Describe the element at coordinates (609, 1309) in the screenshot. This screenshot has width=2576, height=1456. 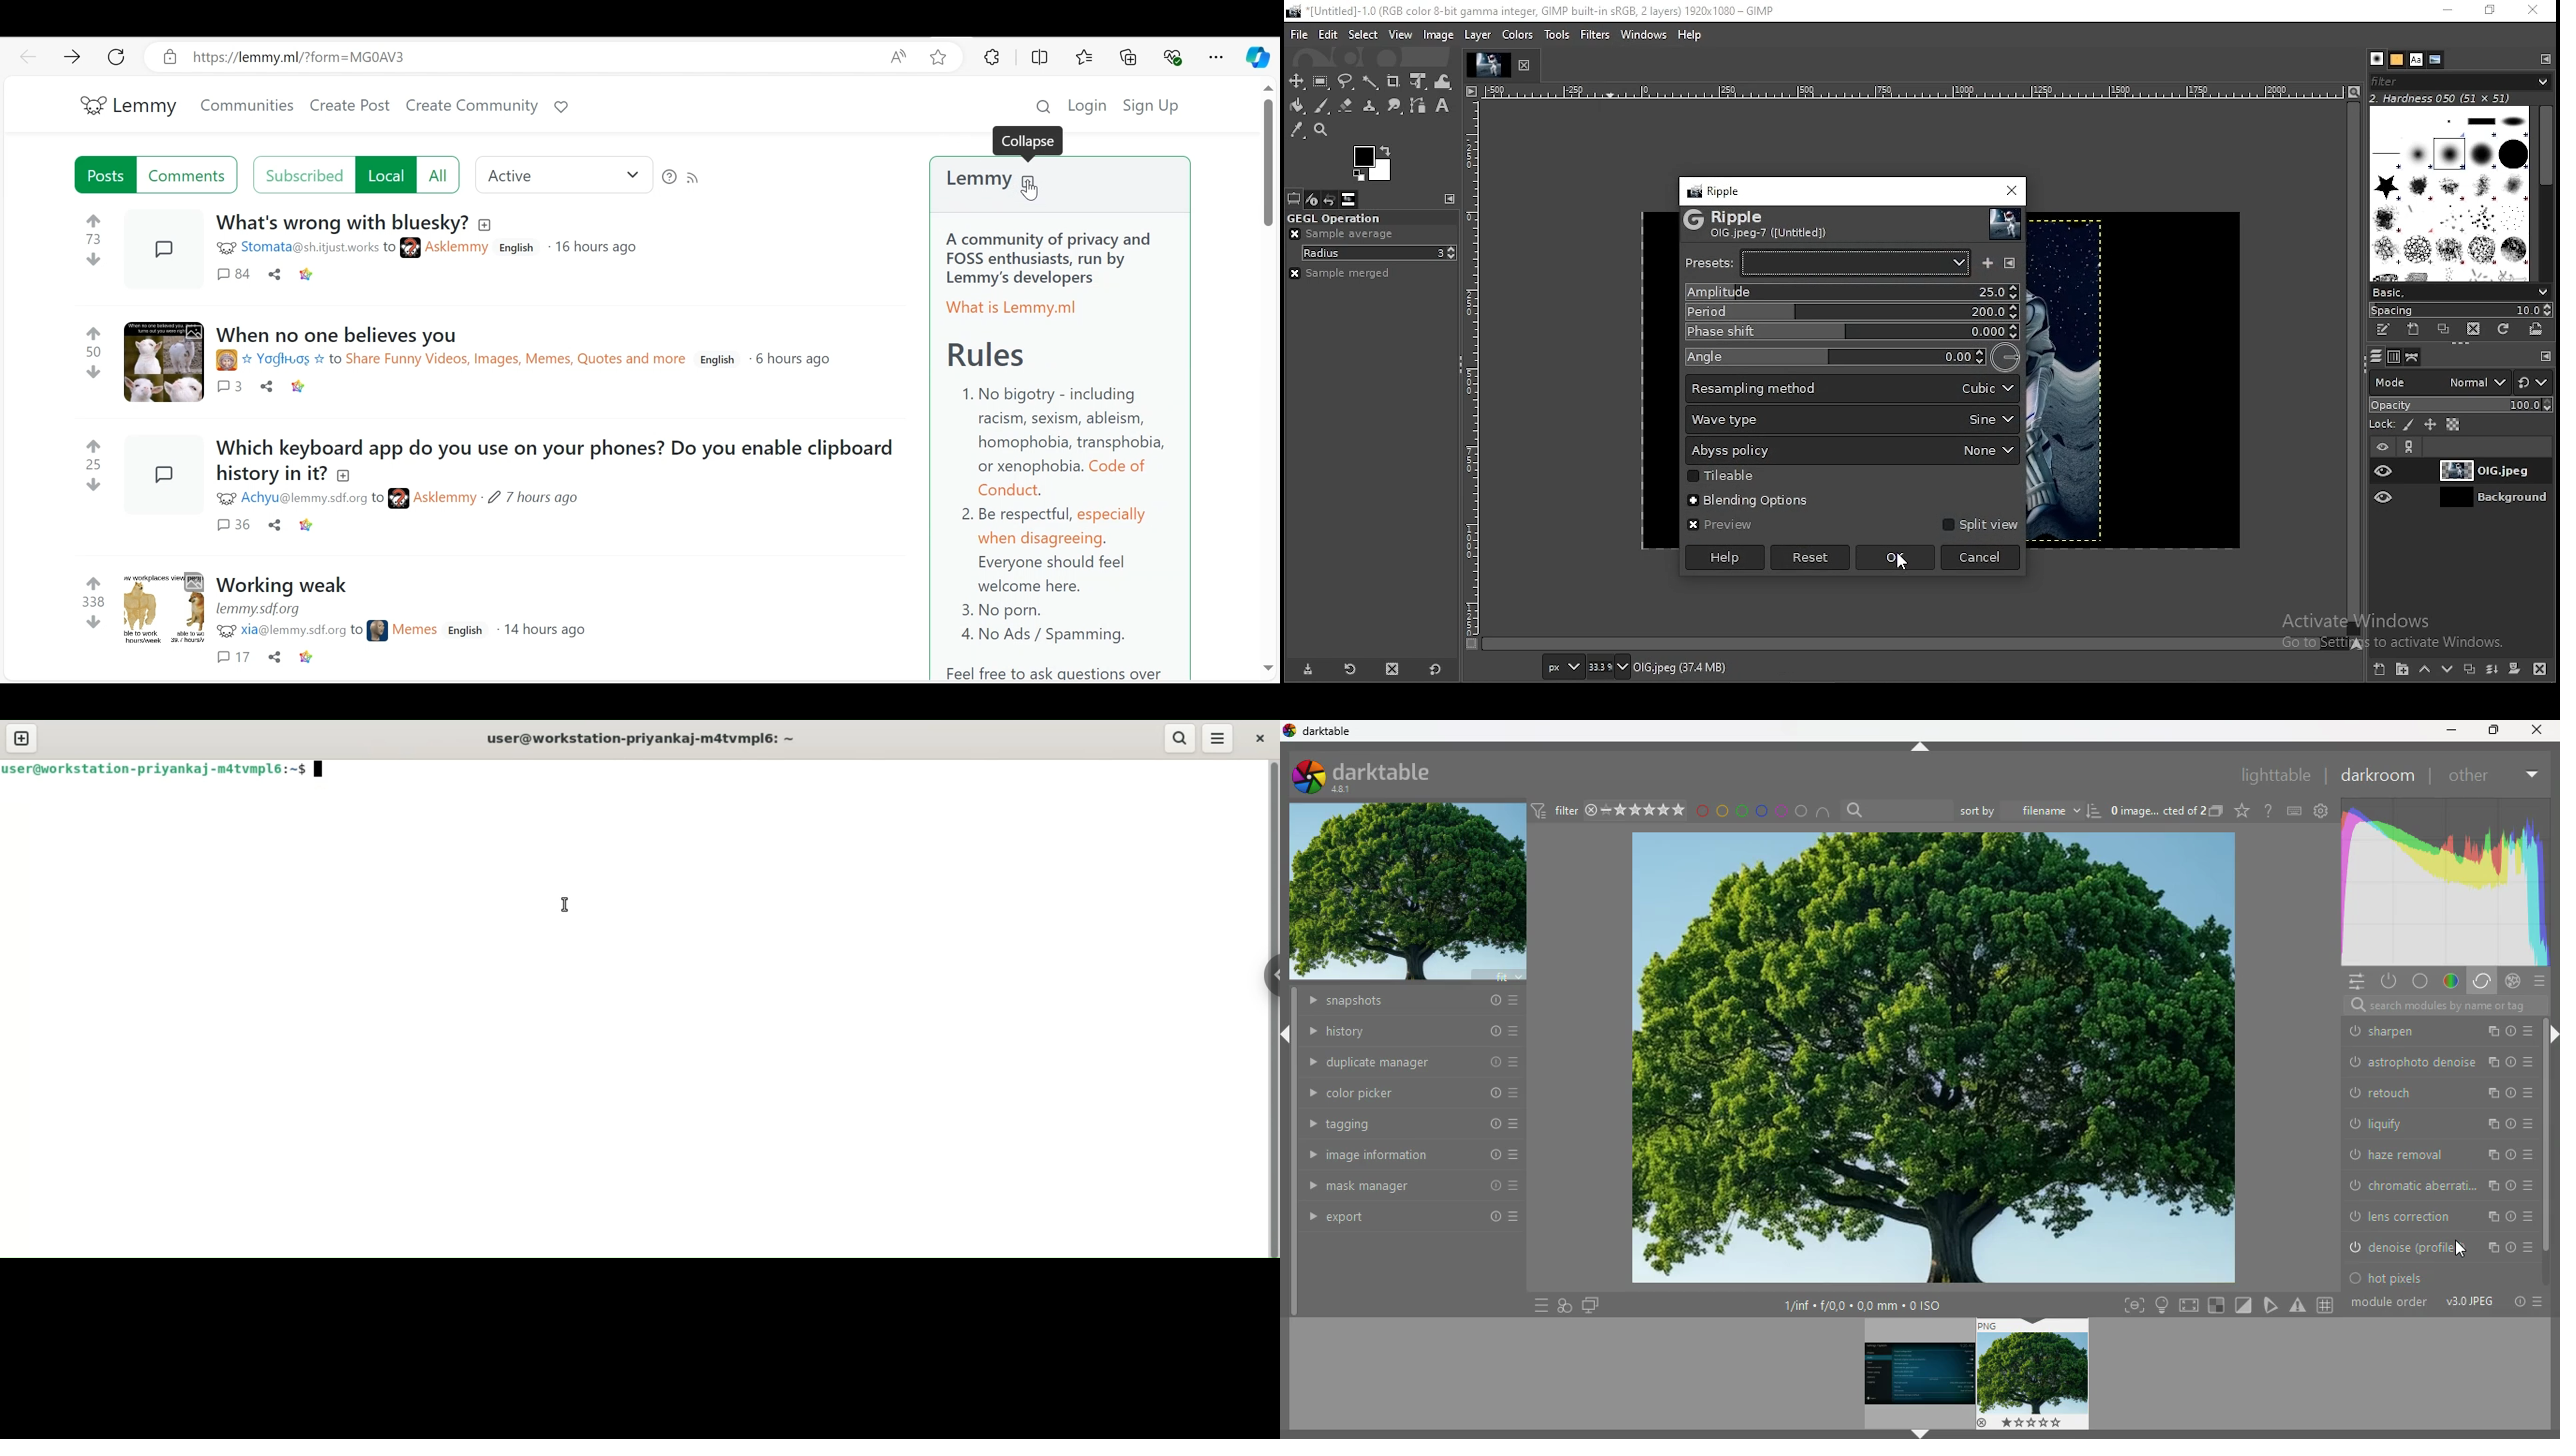
I see `` at that location.